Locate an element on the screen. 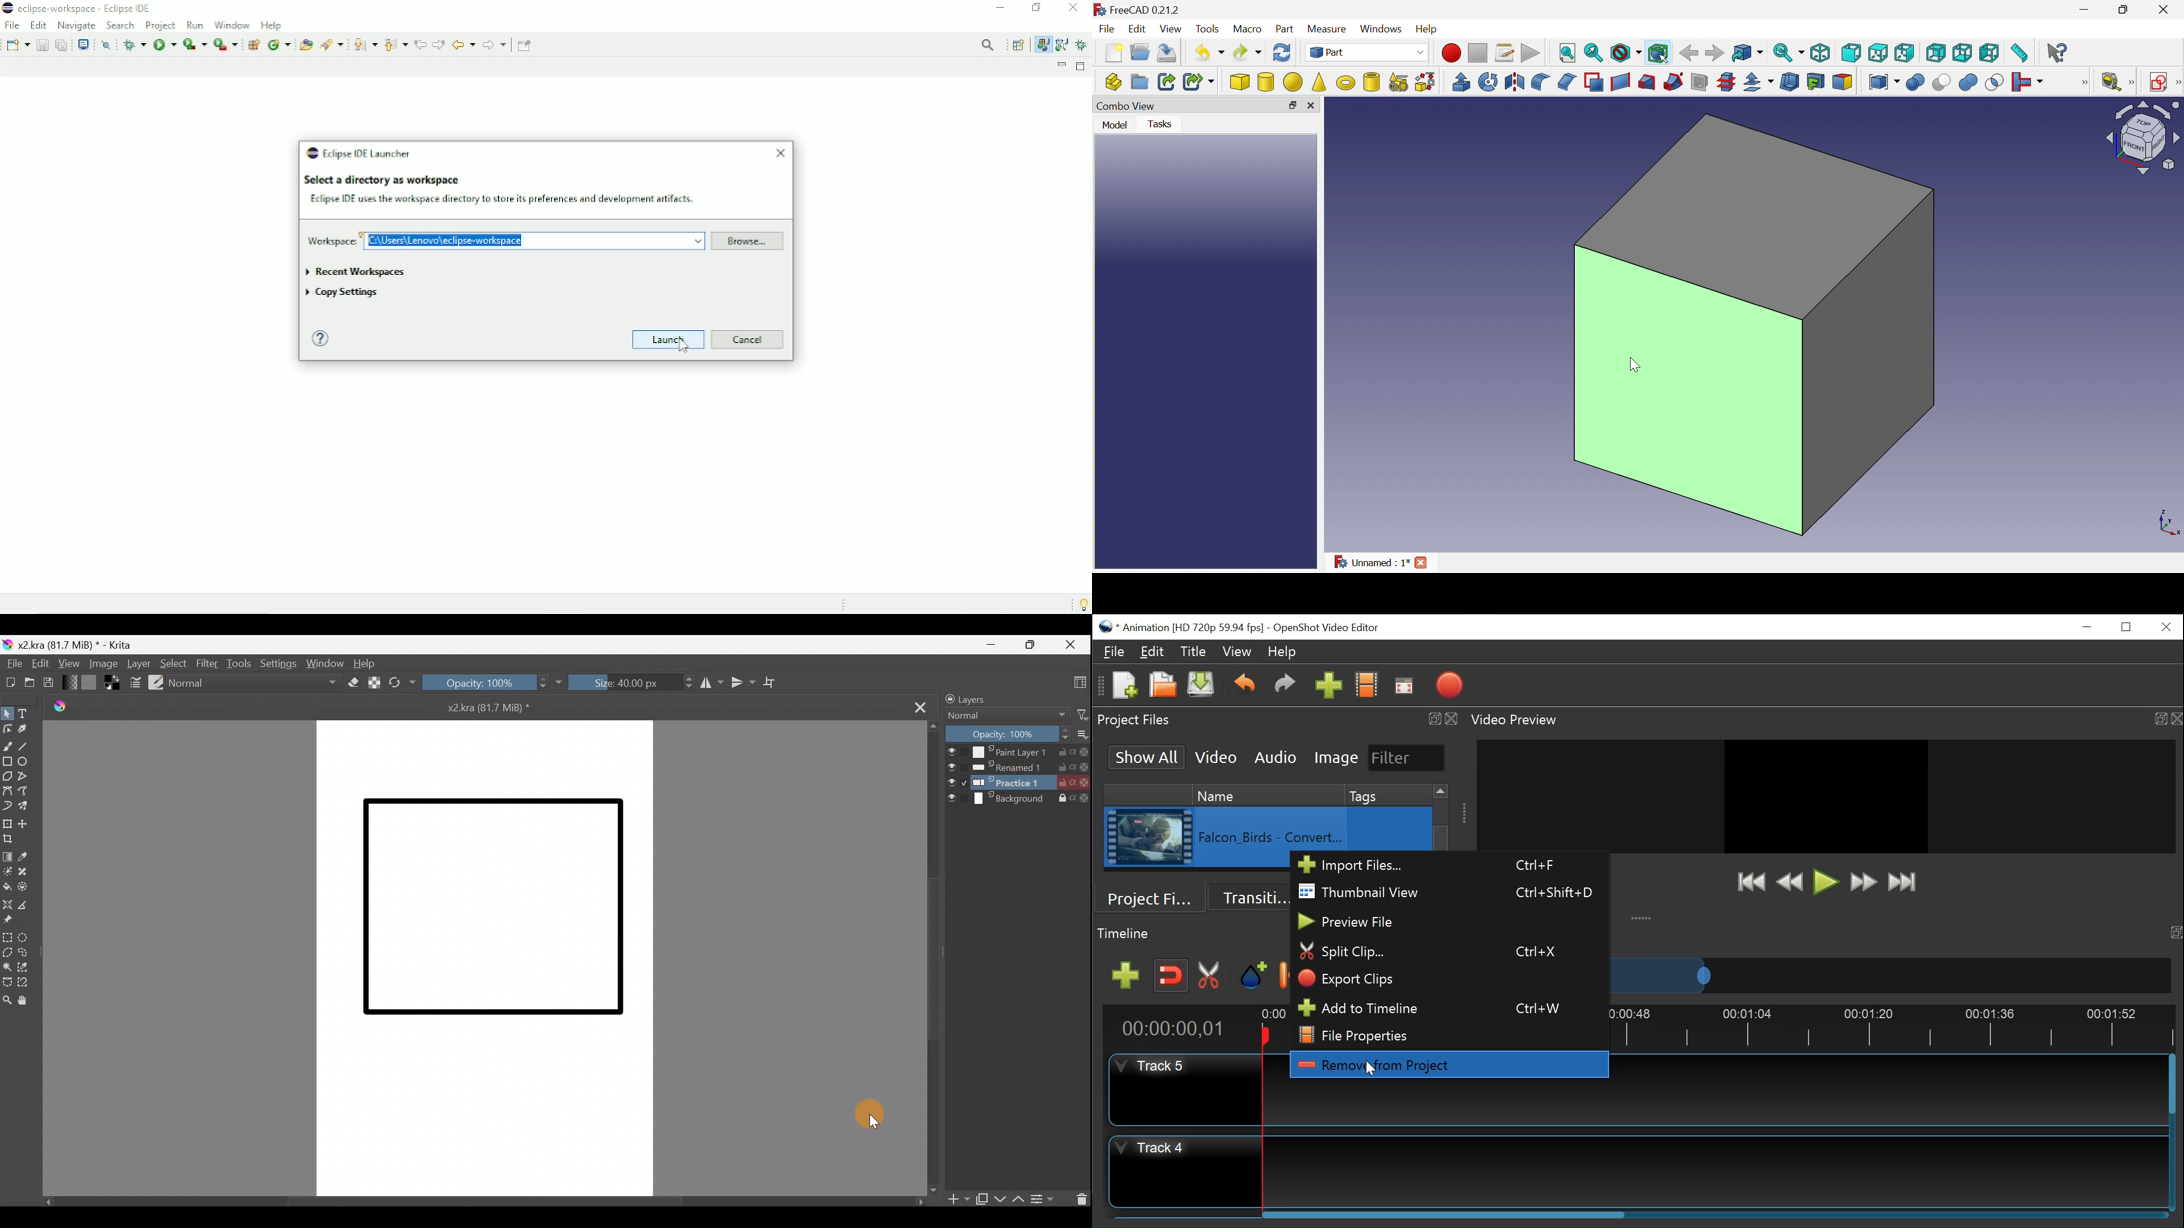  Make link is located at coordinates (1168, 81).